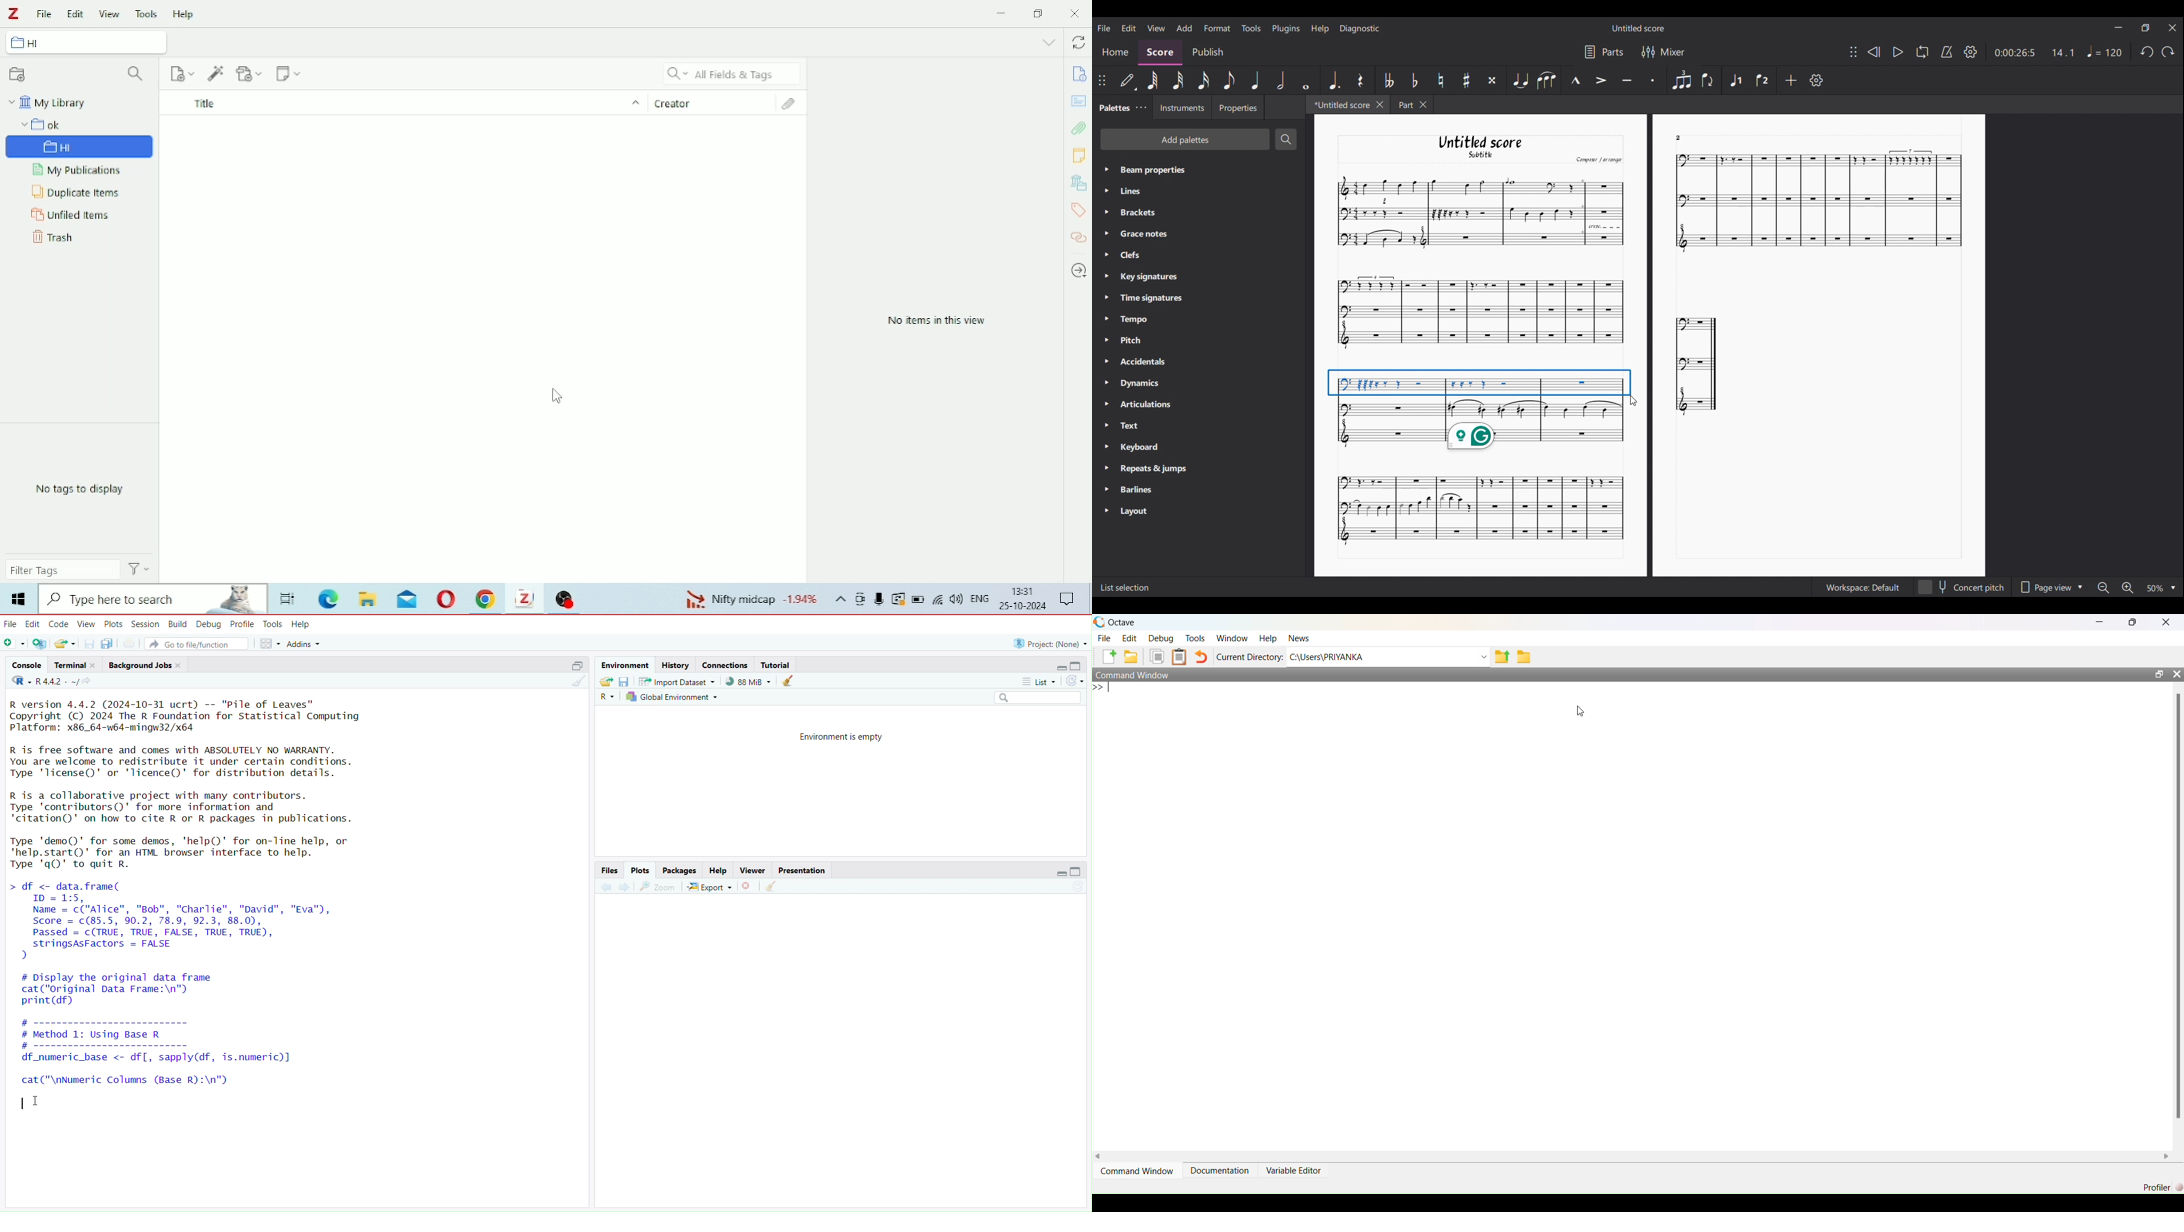 This screenshot has width=2184, height=1232. What do you see at coordinates (68, 664) in the screenshot?
I see `Terminal` at bounding box center [68, 664].